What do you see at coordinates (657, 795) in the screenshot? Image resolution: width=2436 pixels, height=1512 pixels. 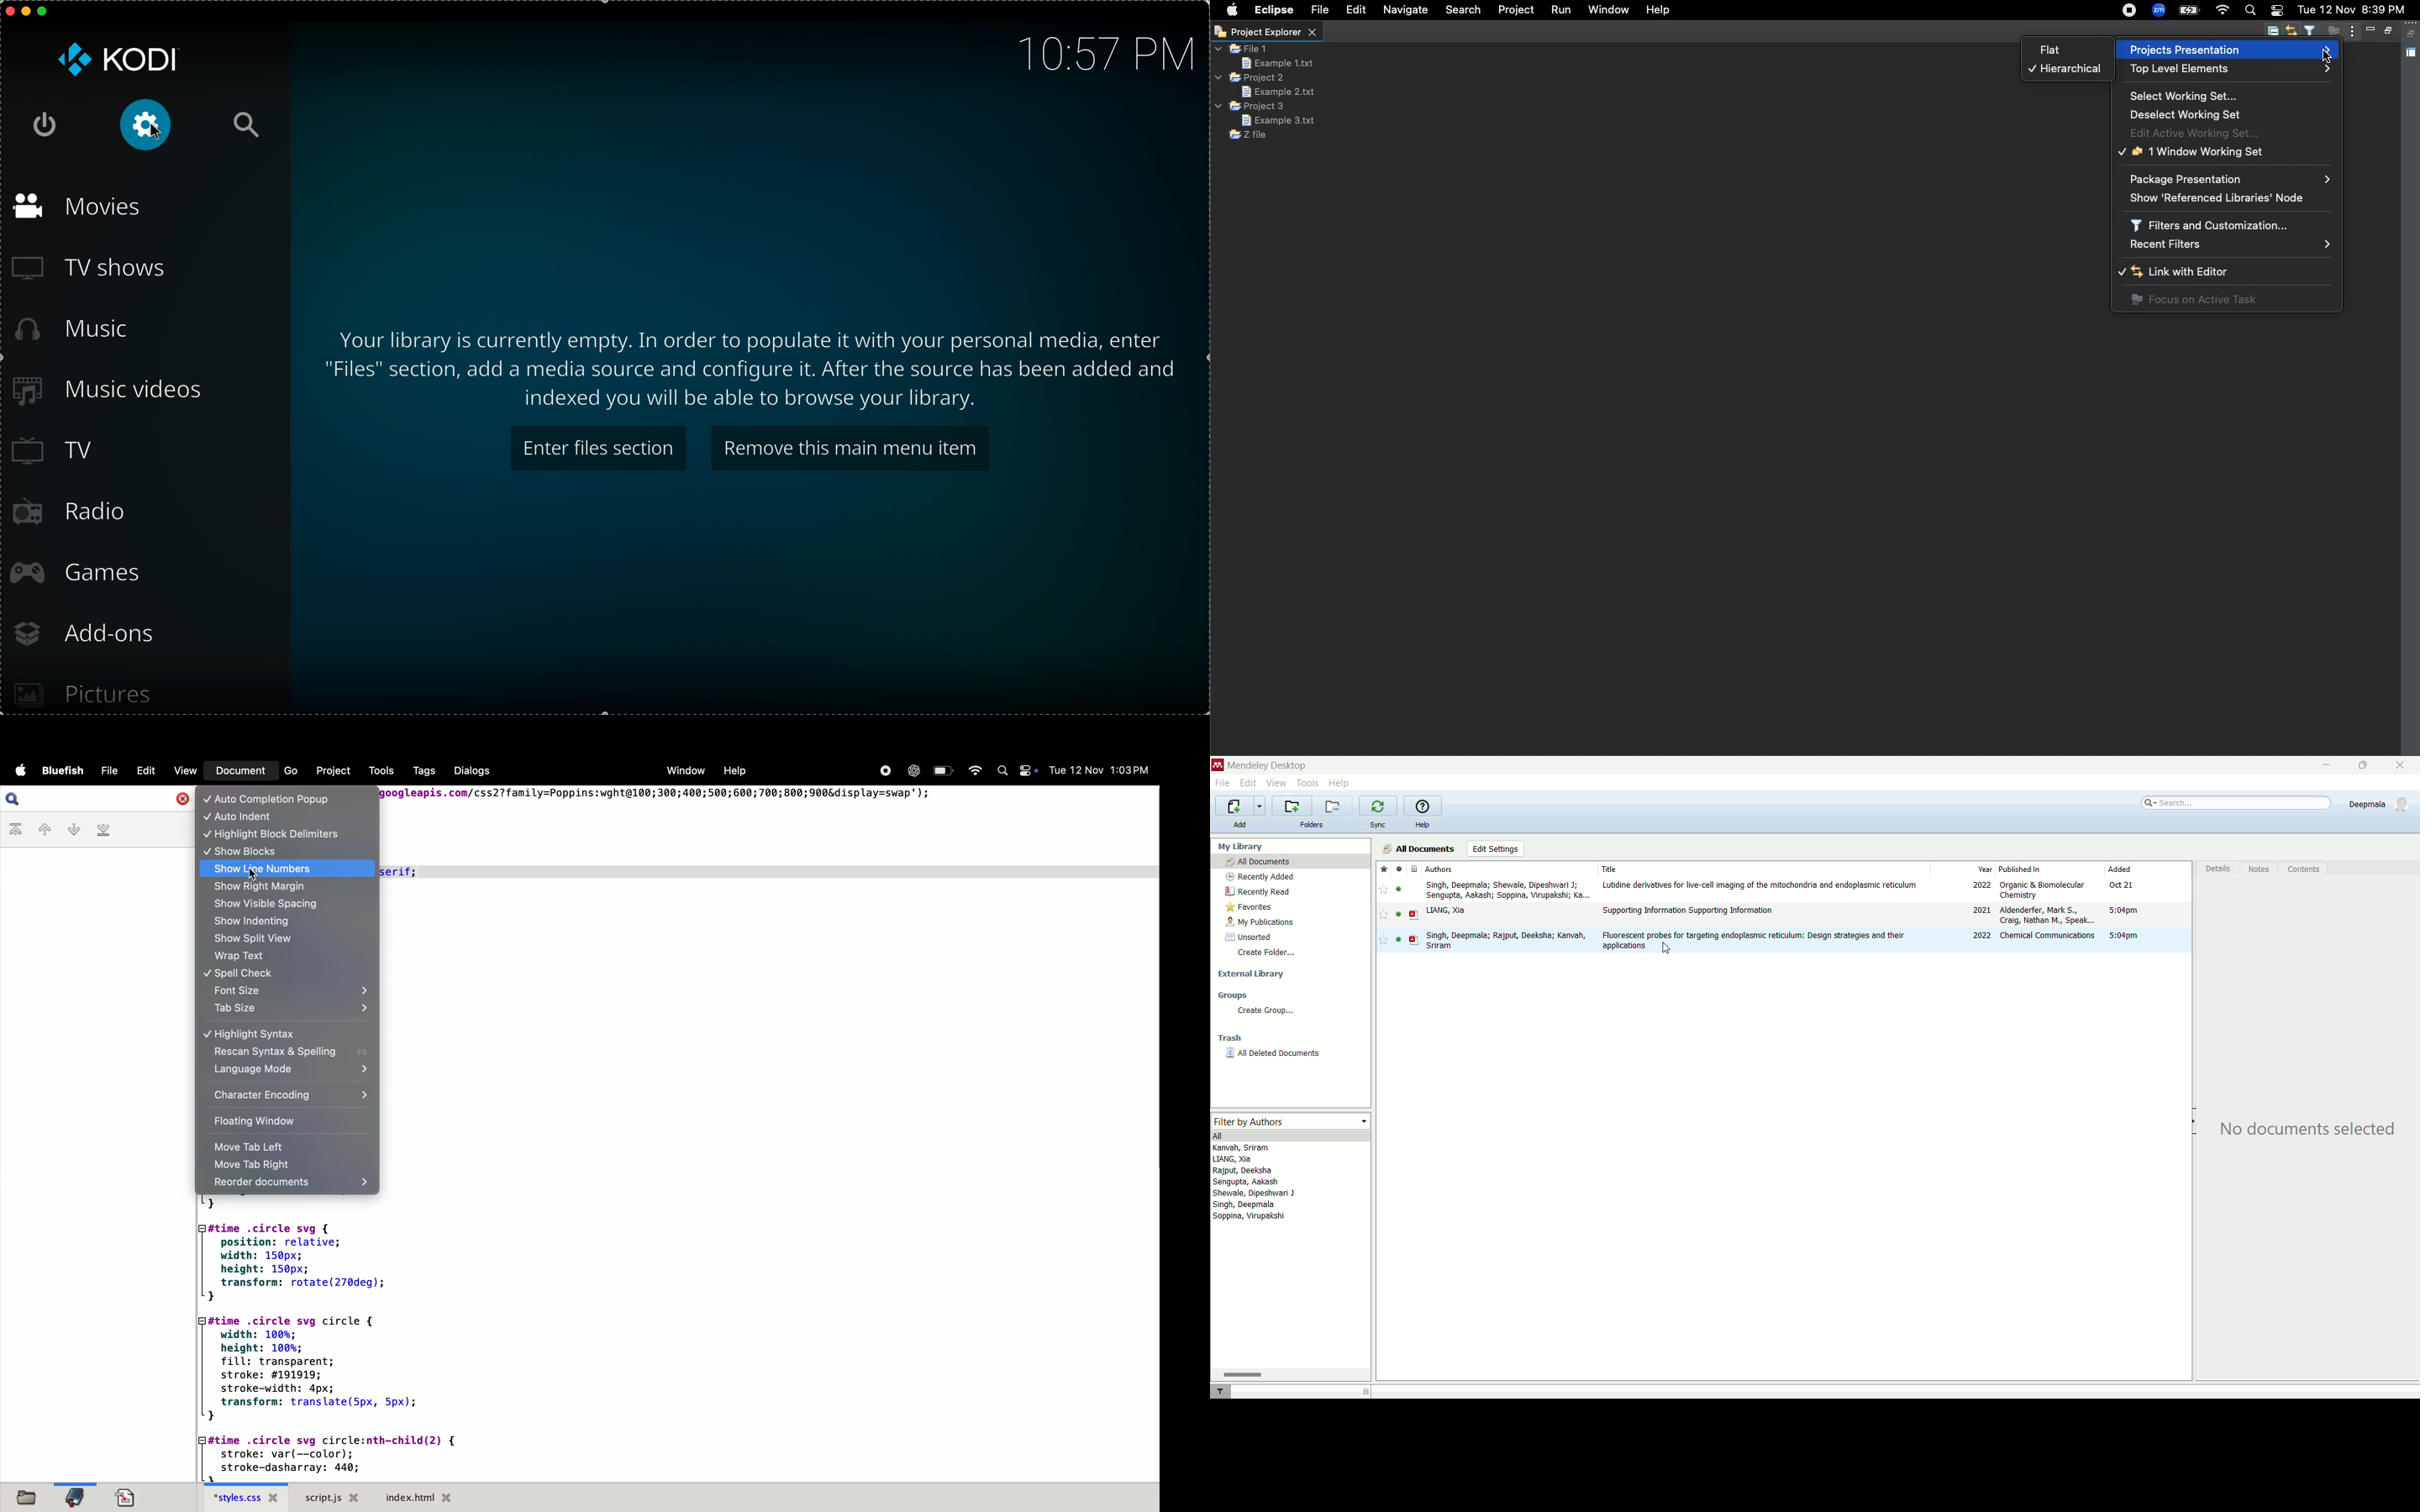 I see `googleapis.com/css2?family=Poppins:wght@100;300;400;500;600;700;800;900&display=swap"');` at bounding box center [657, 795].